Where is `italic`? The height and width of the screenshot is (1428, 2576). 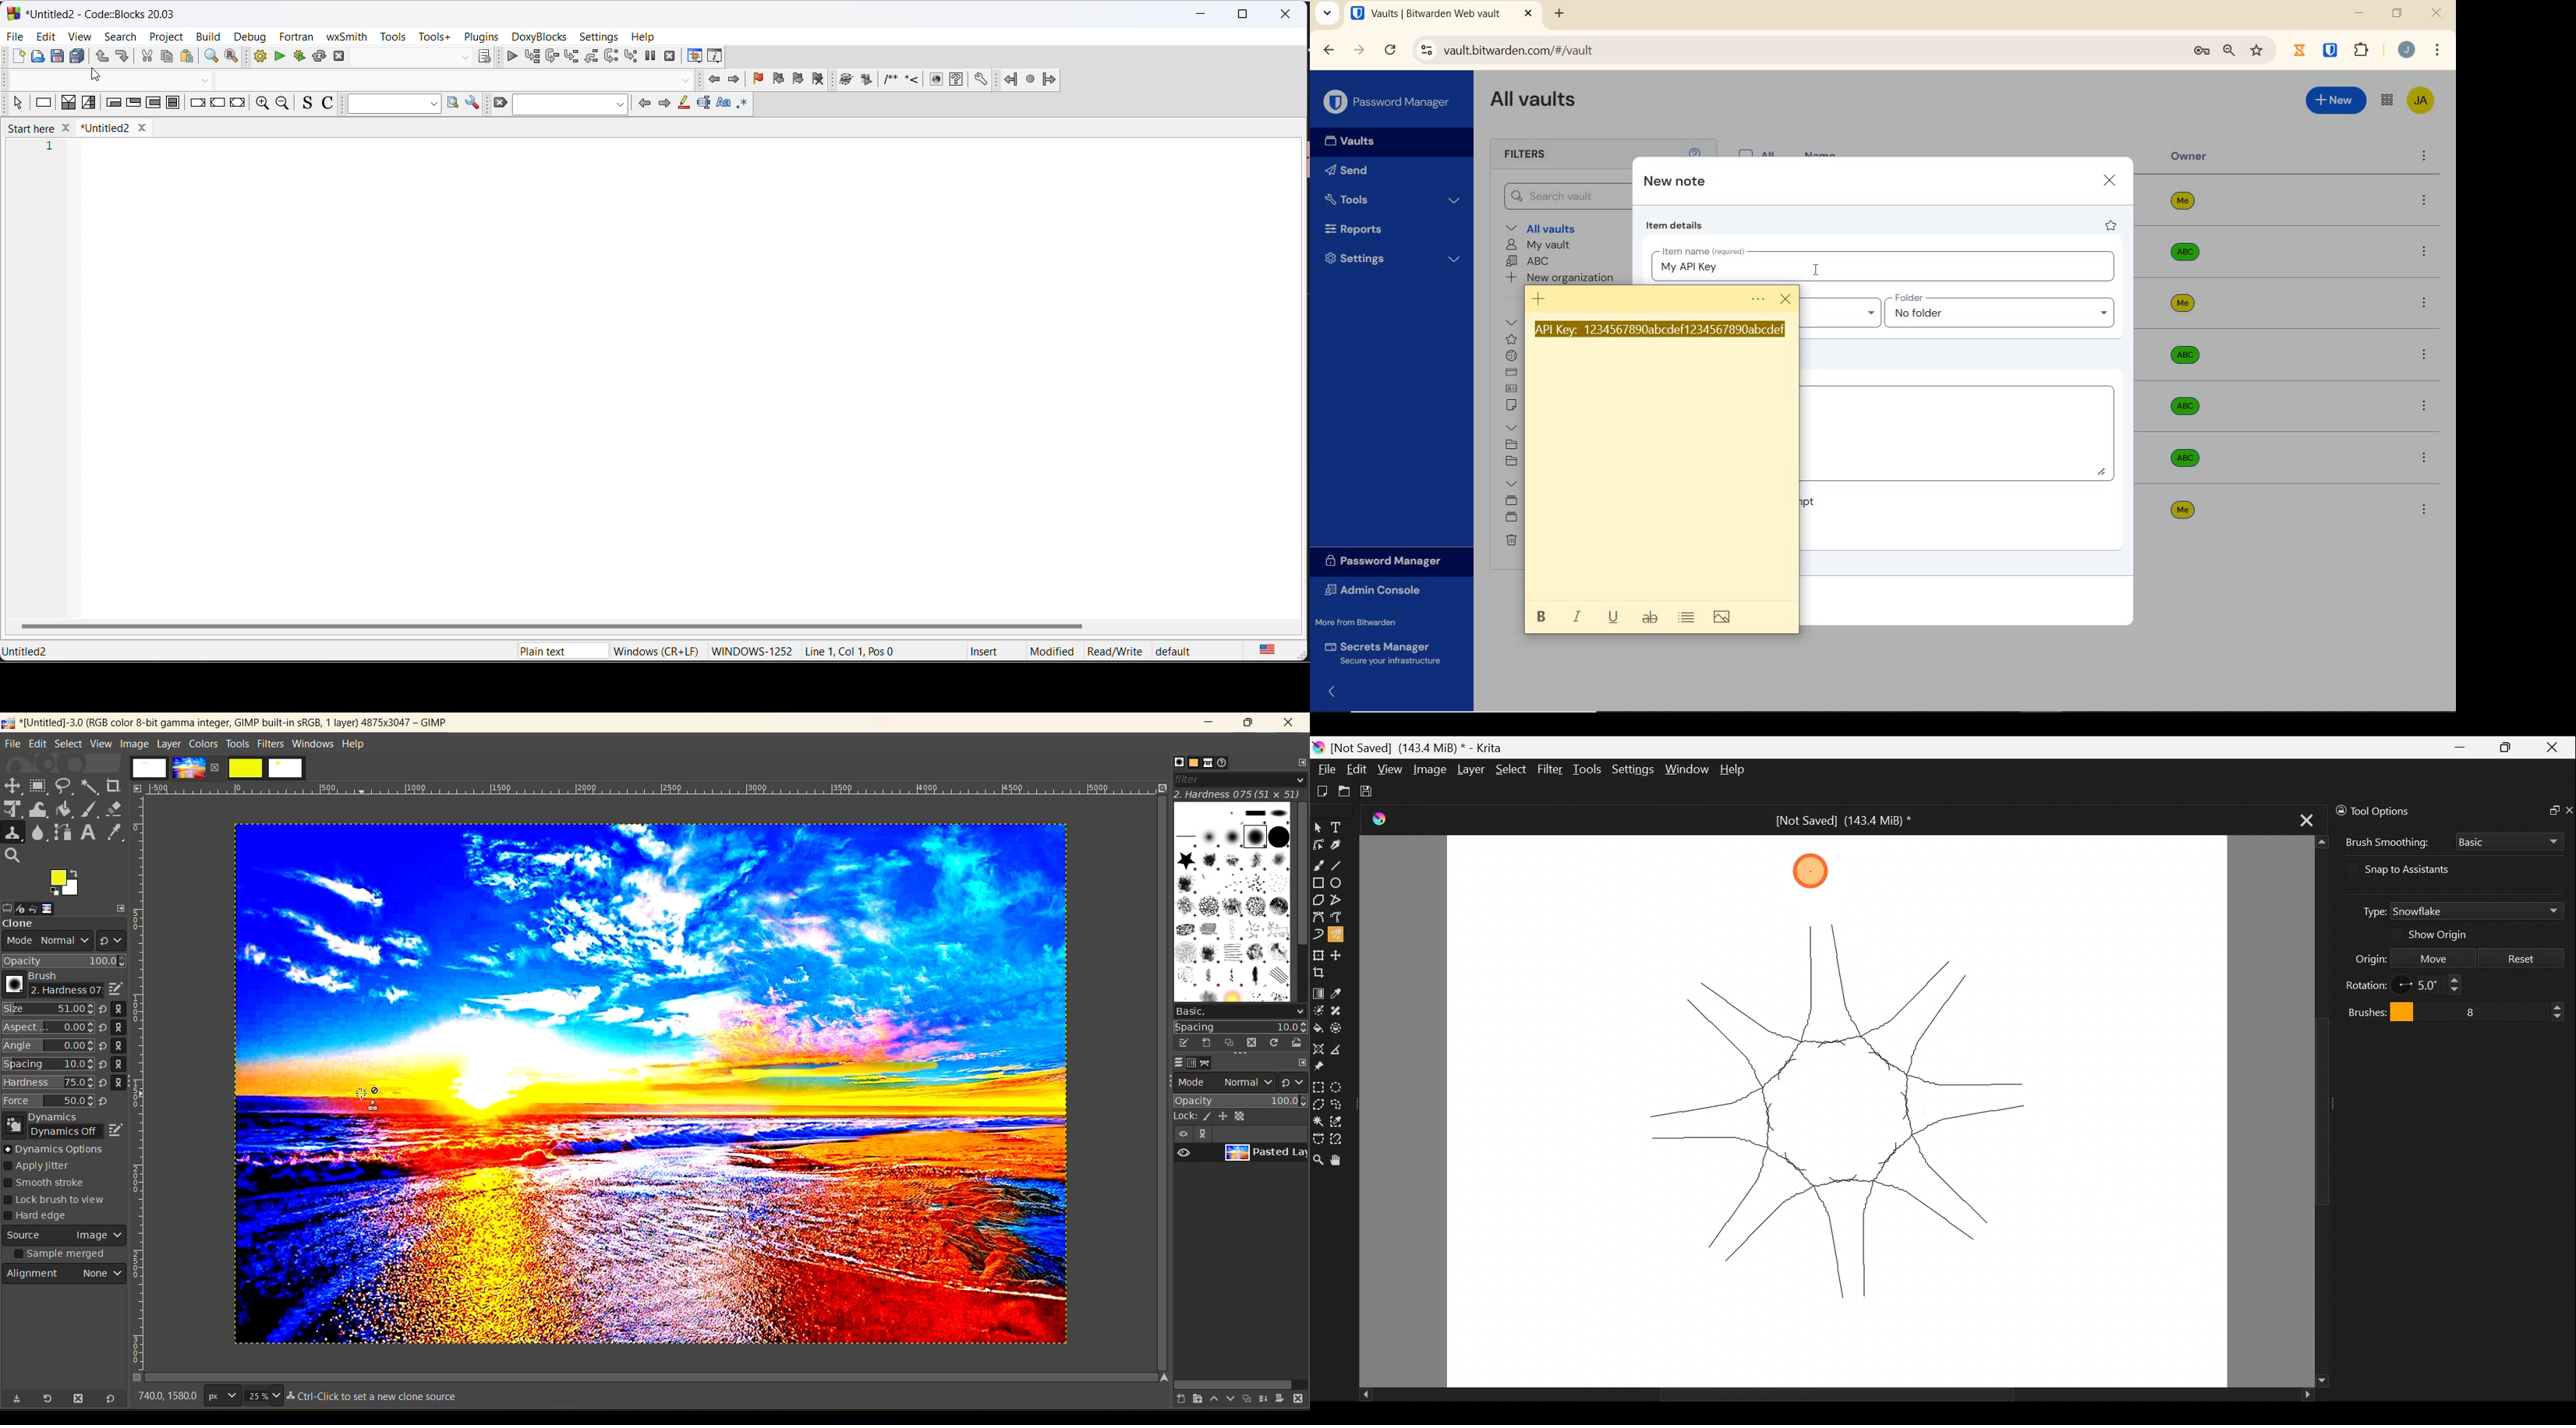 italic is located at coordinates (1579, 616).